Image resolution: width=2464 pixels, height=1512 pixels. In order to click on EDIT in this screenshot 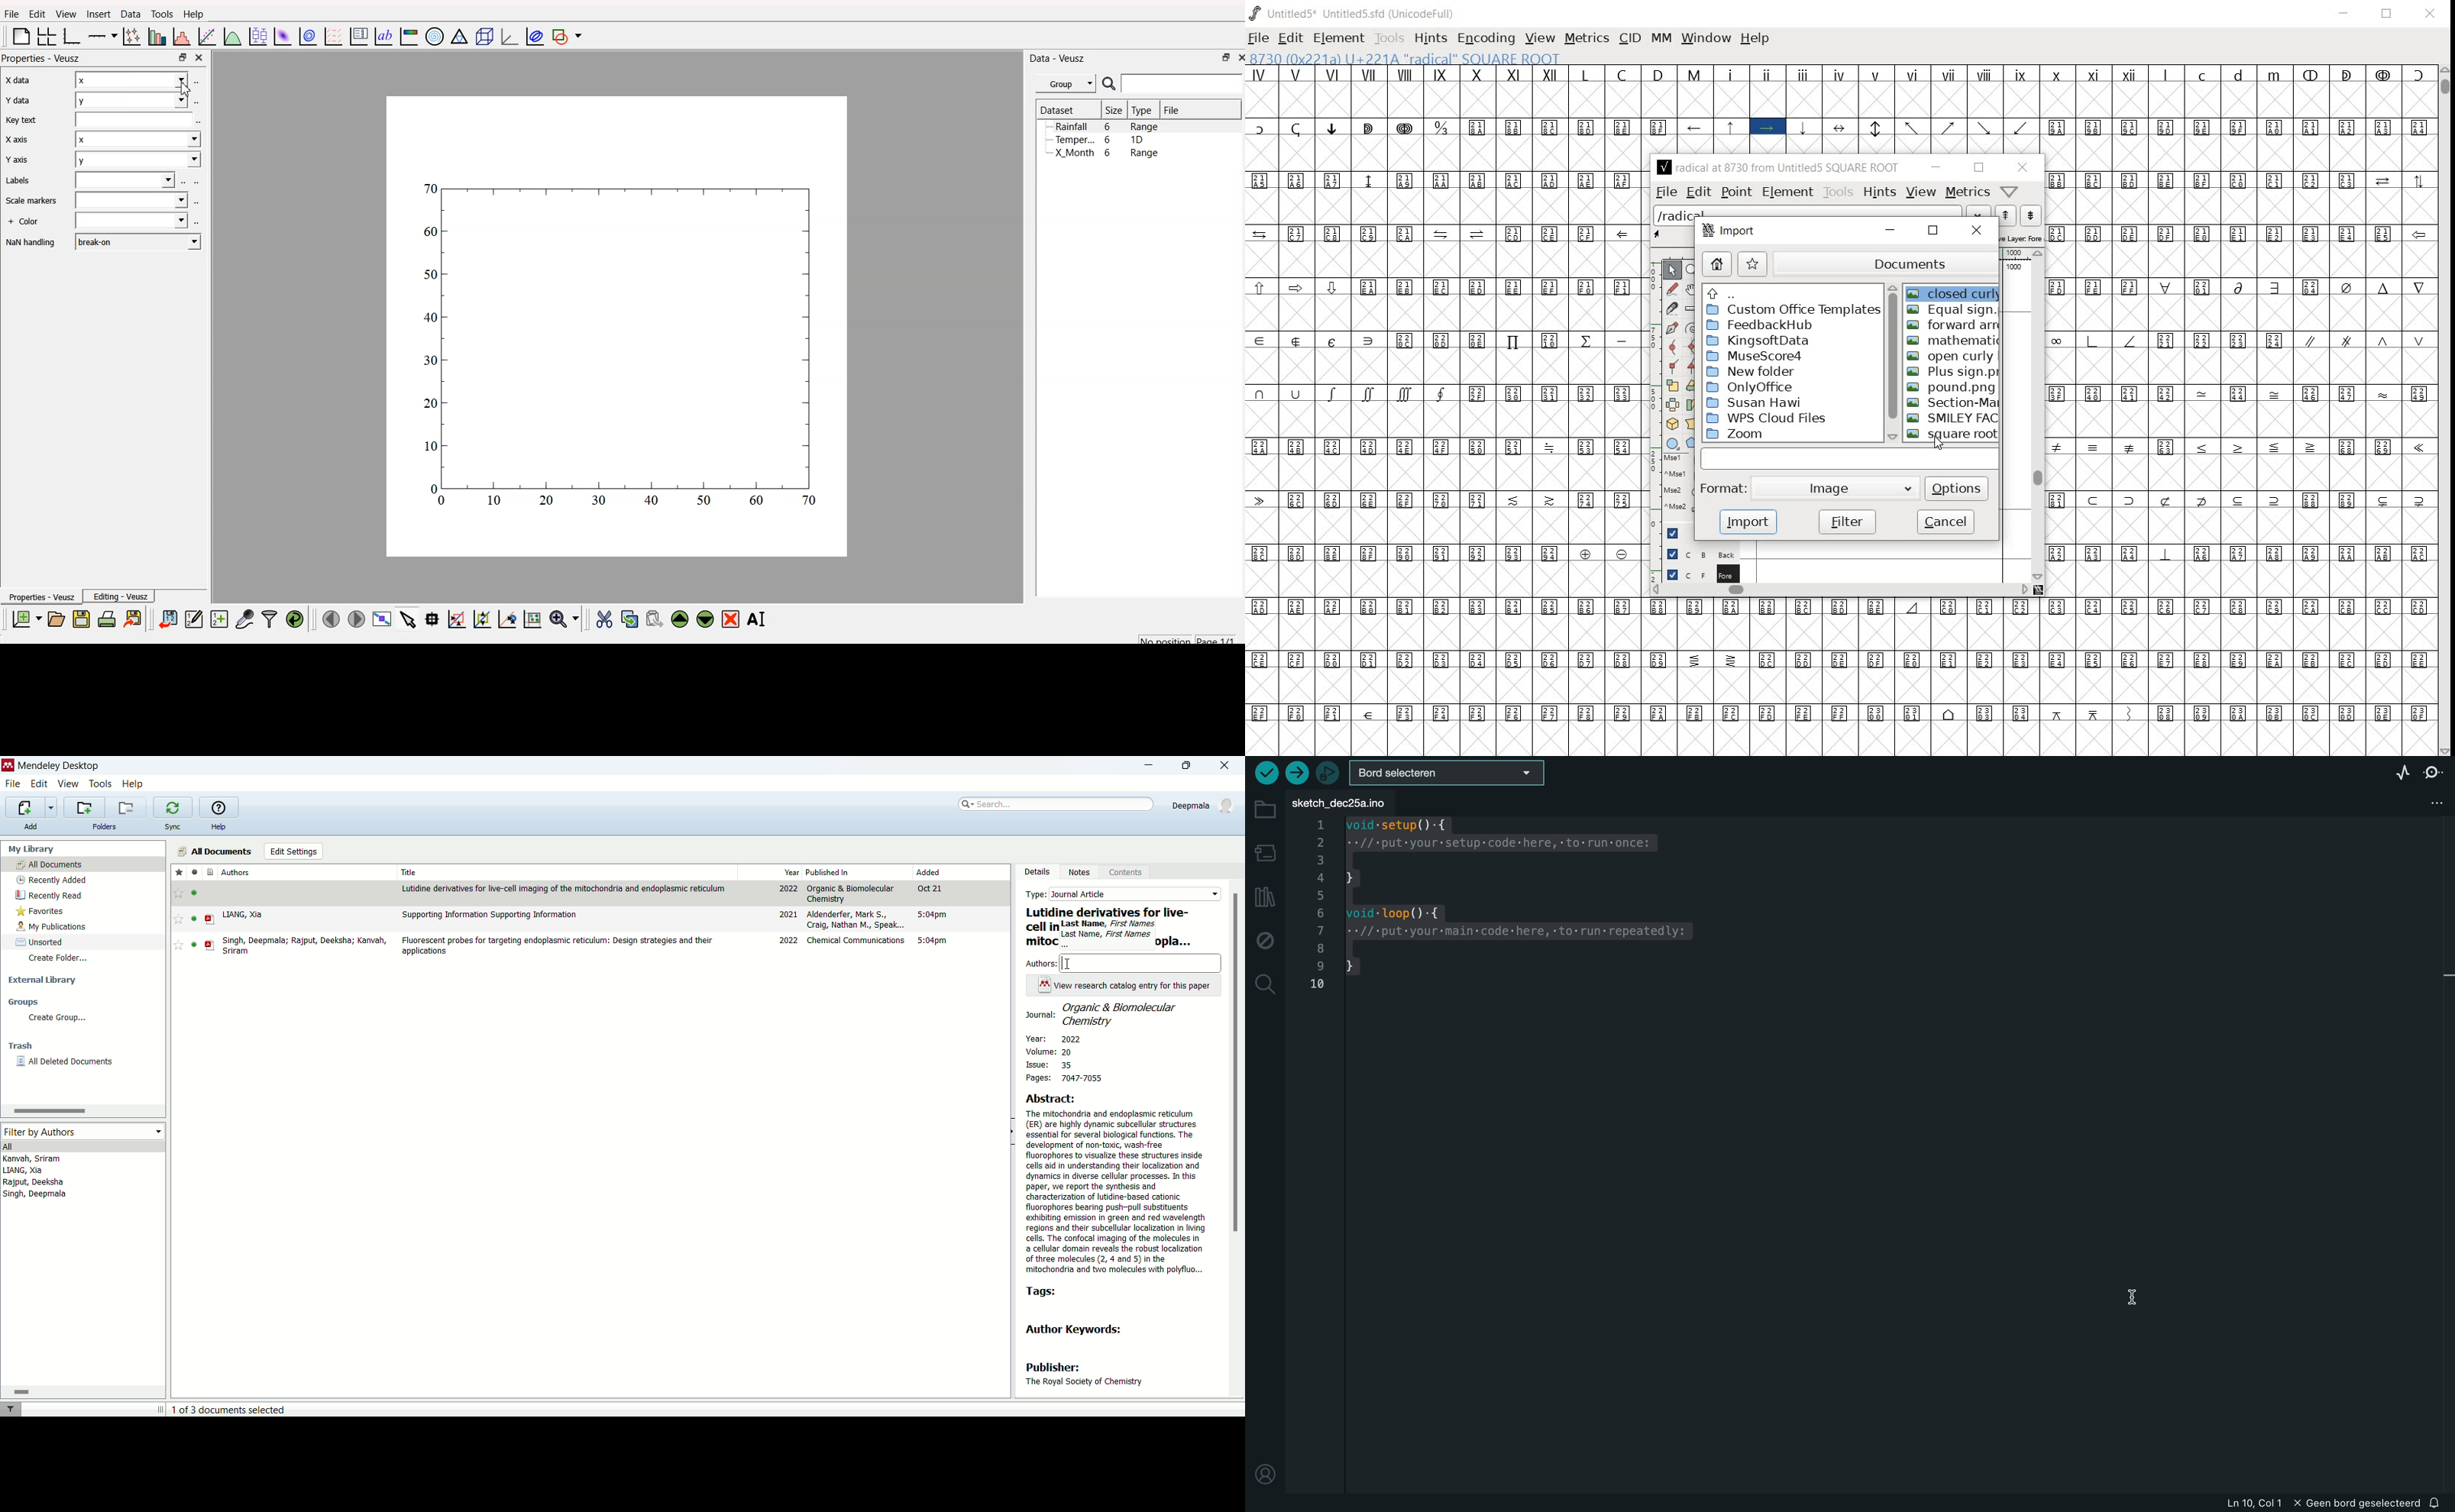, I will do `click(1289, 38)`.